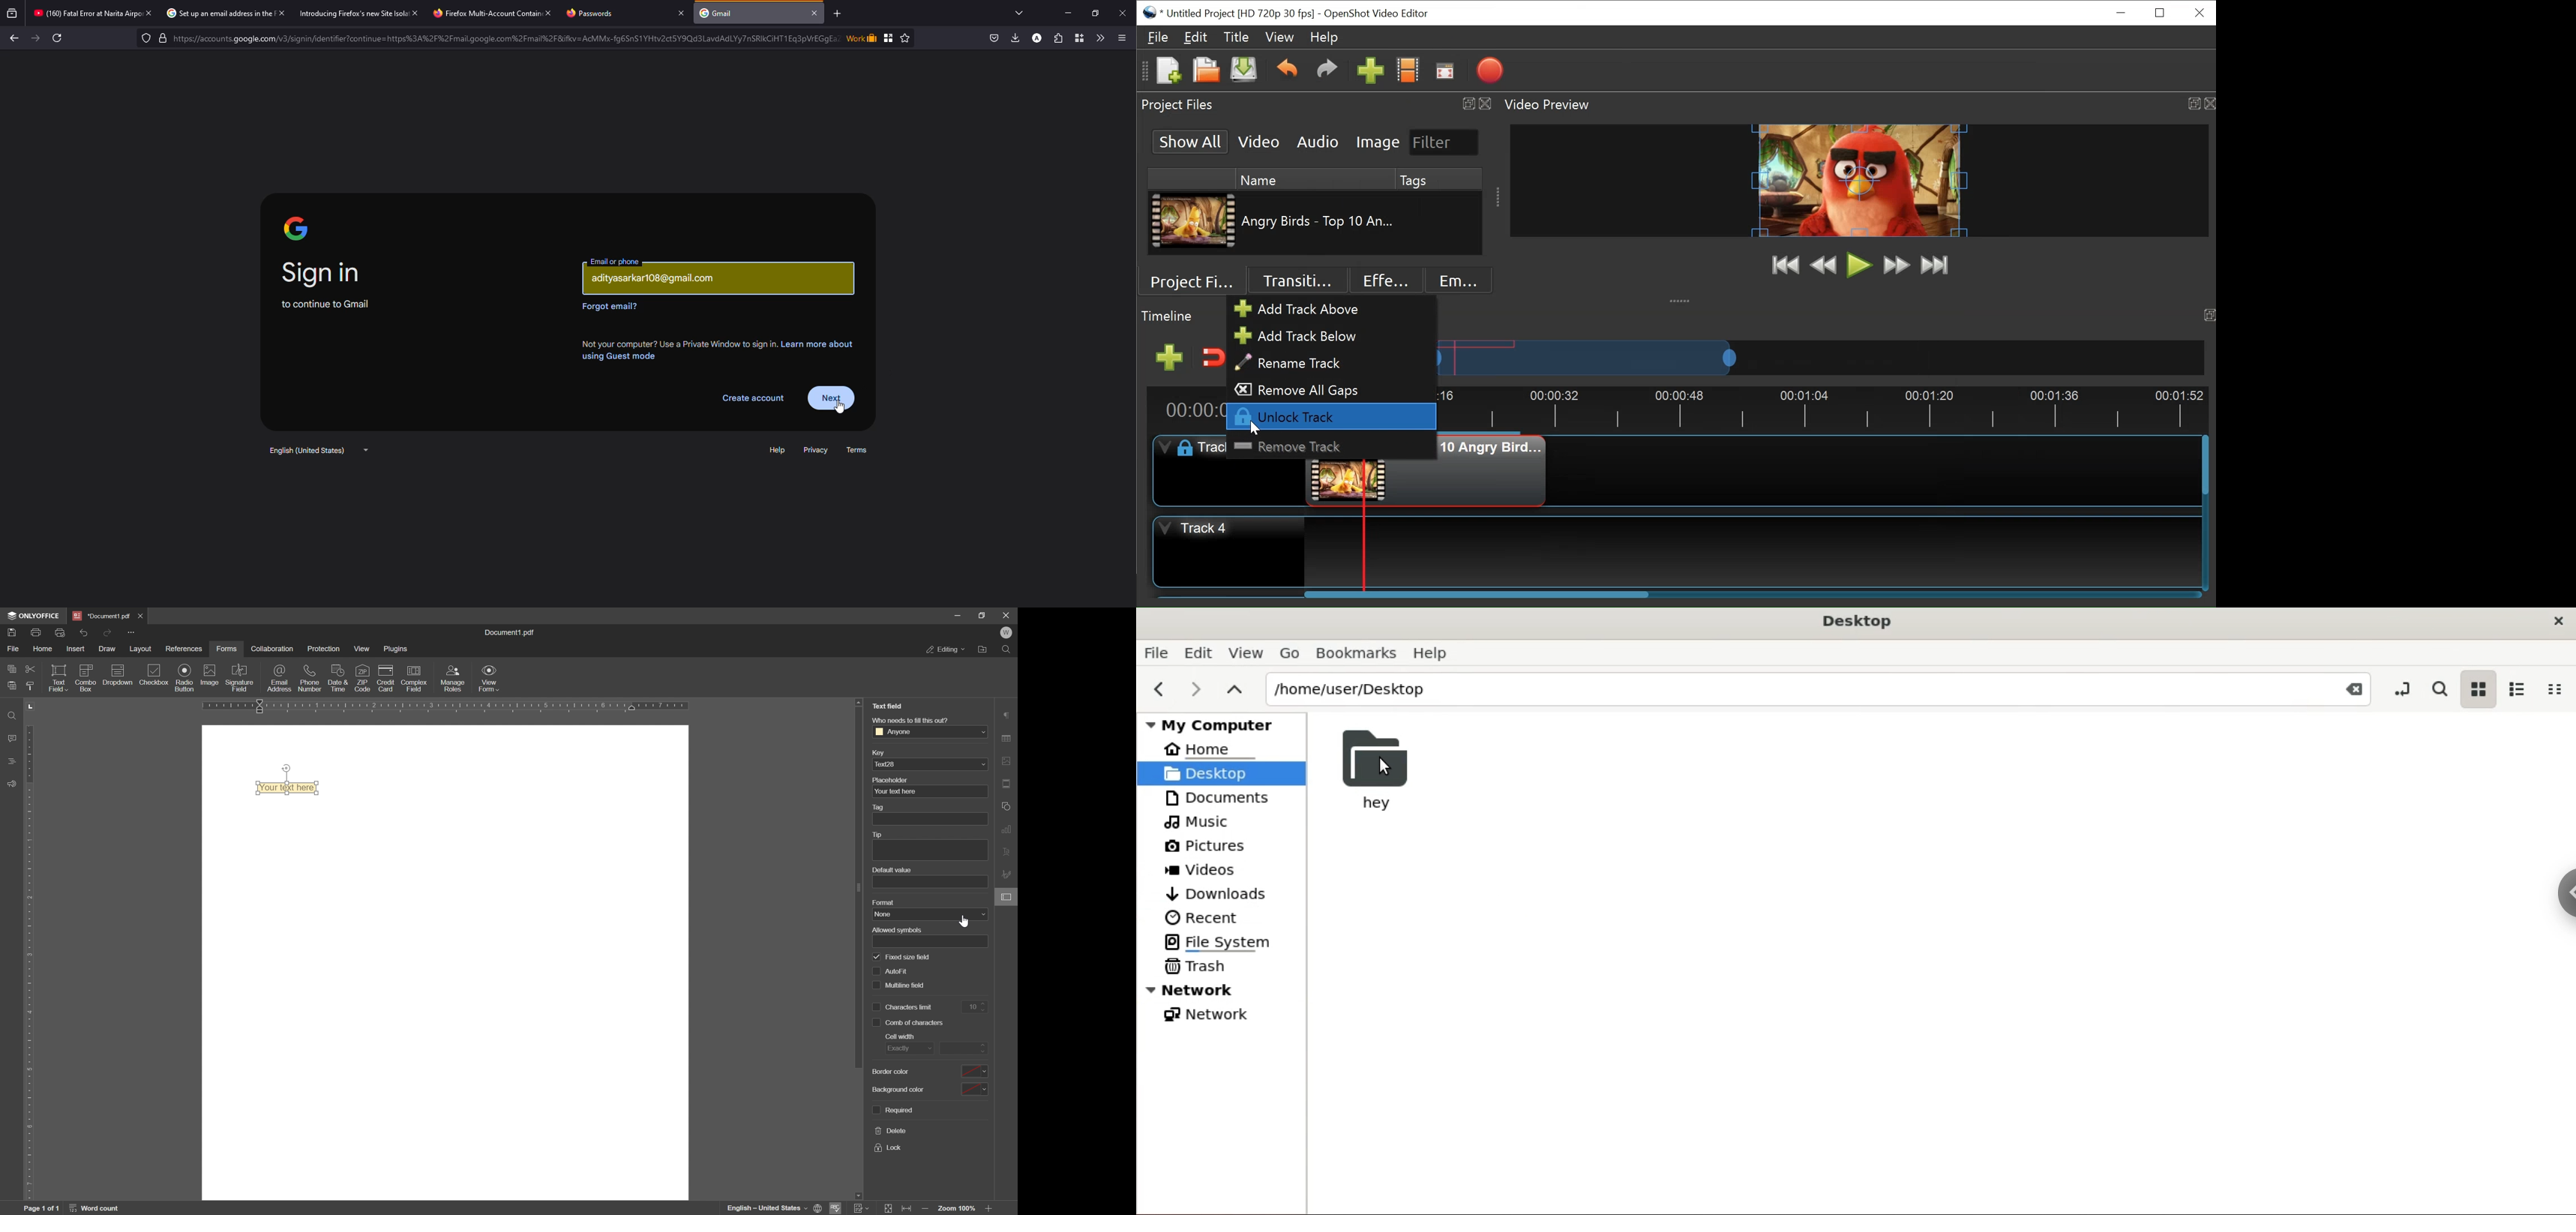 Image resolution: width=2576 pixels, height=1232 pixels. I want to click on Forward, so click(35, 40).